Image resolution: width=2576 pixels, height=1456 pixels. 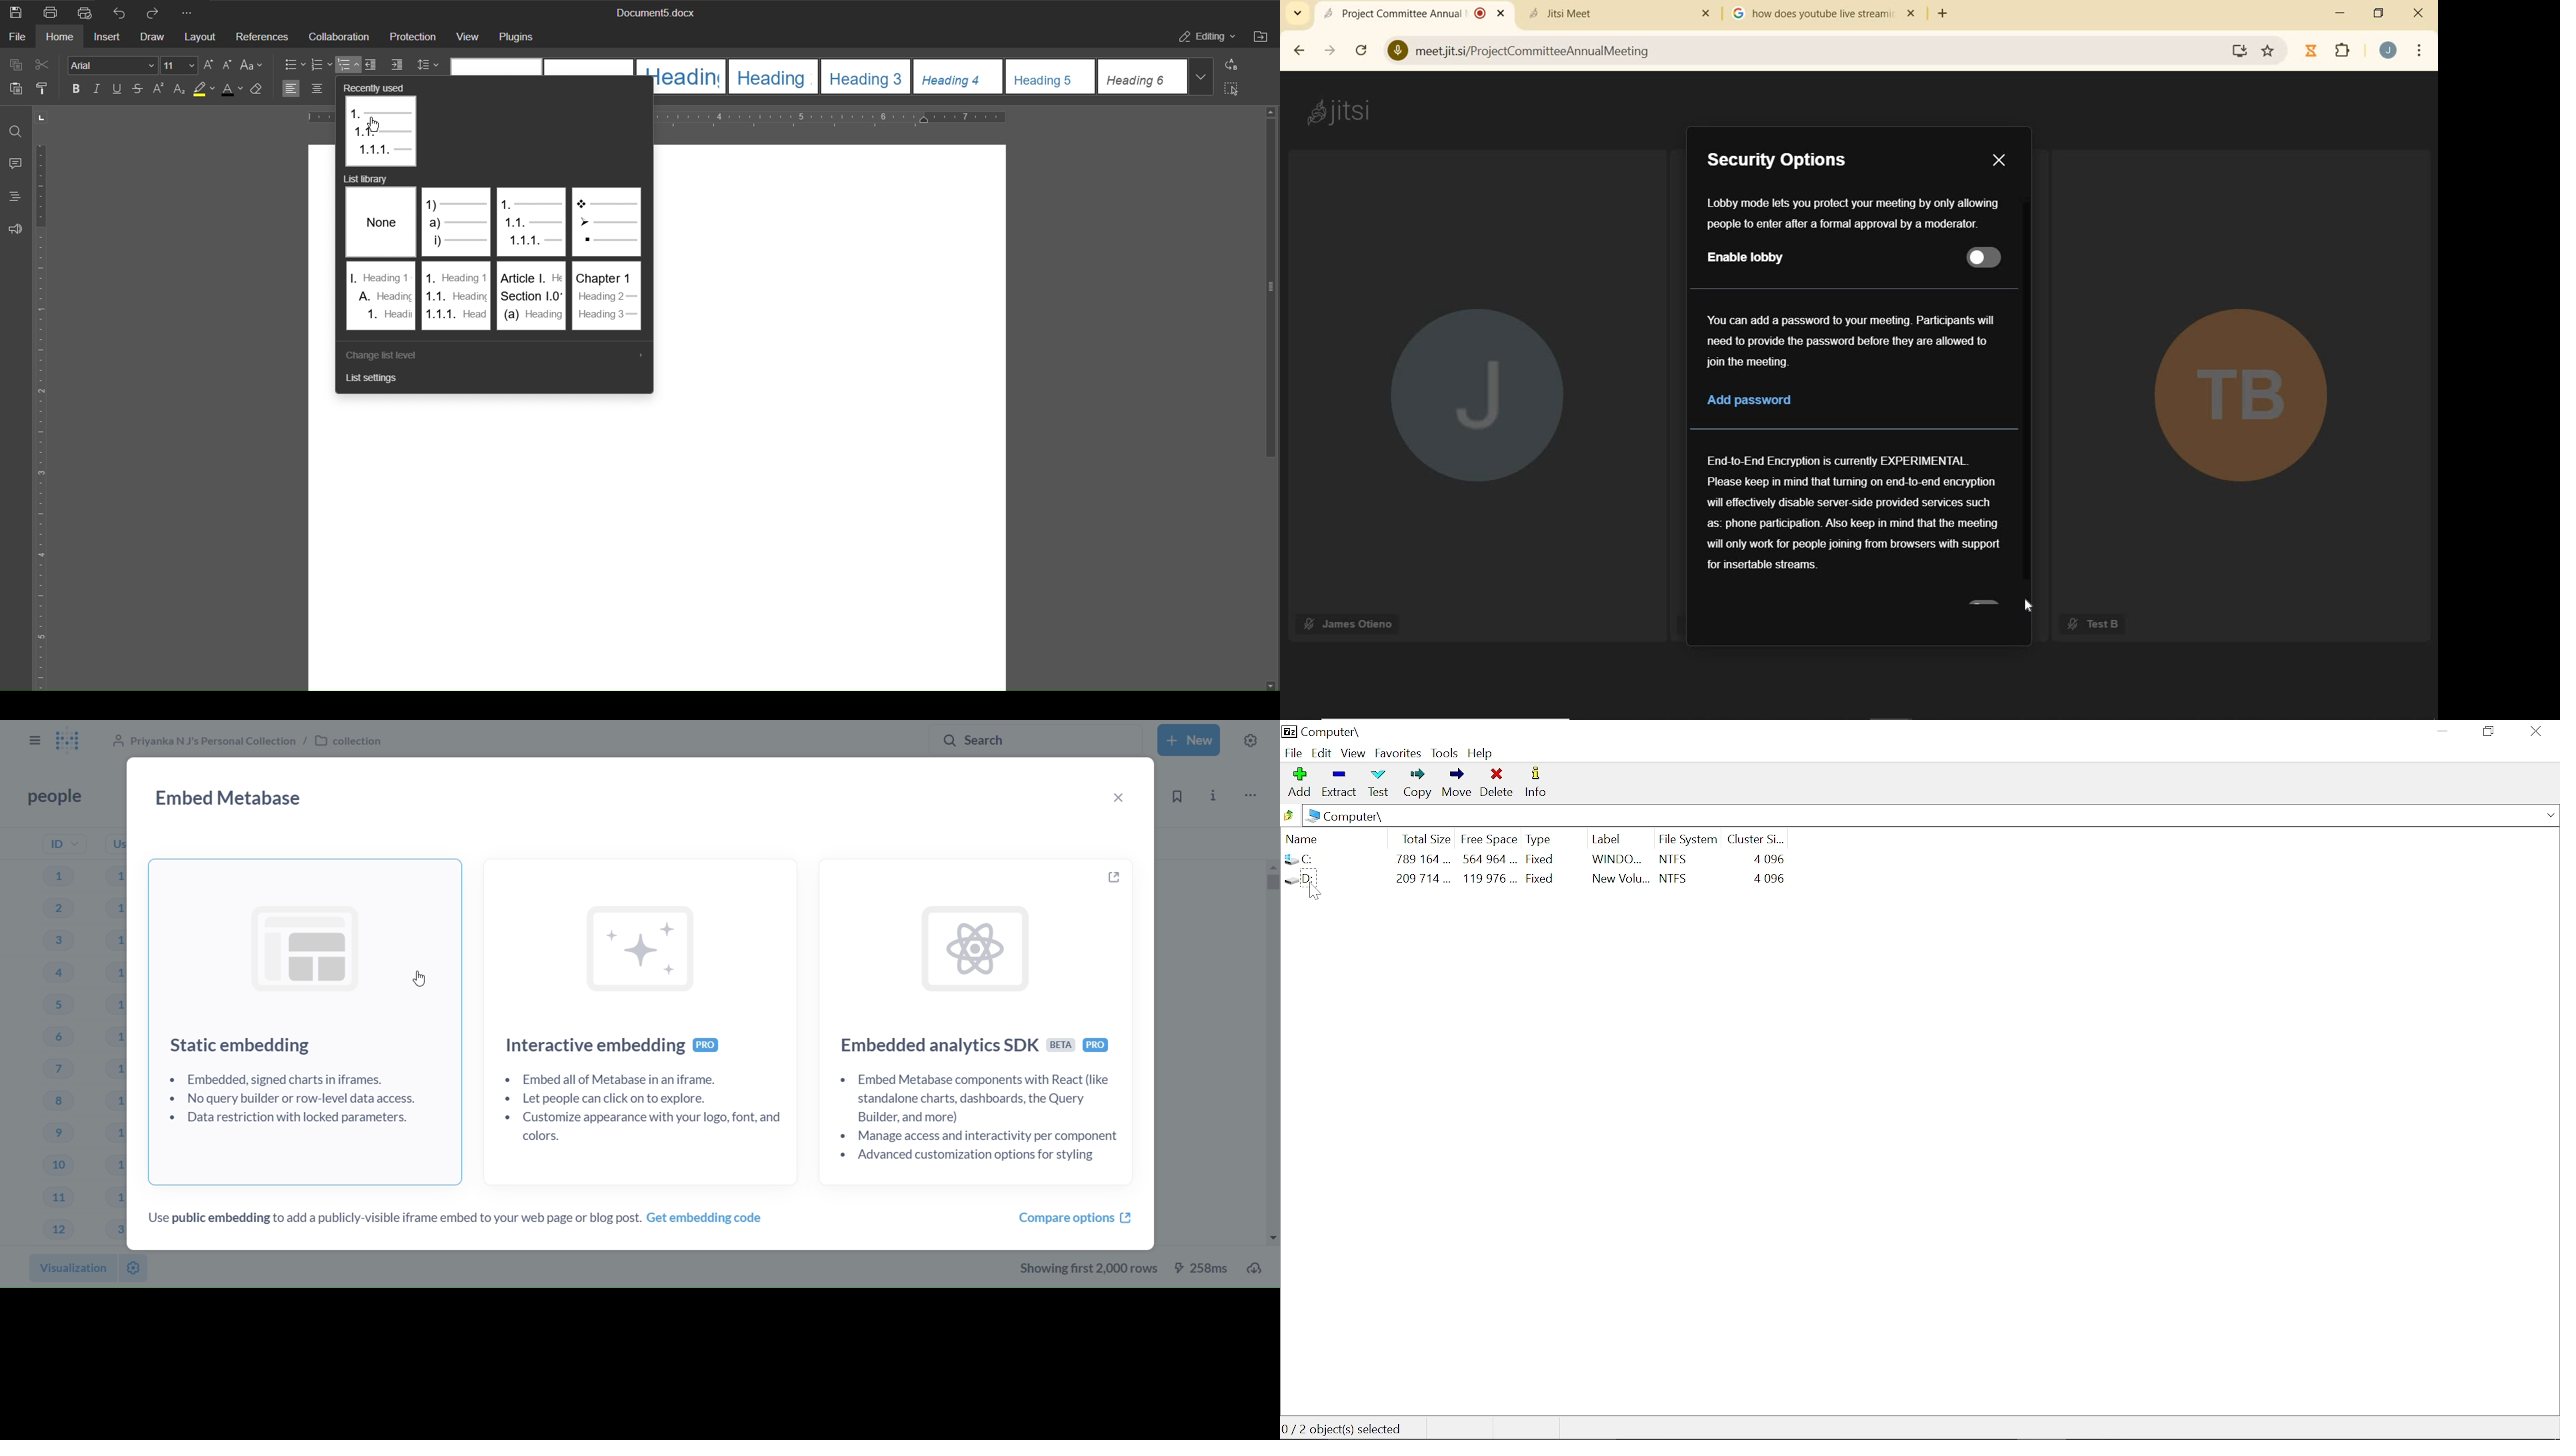 I want to click on 564 964 ... 119 976 ..., so click(x=1489, y=871).